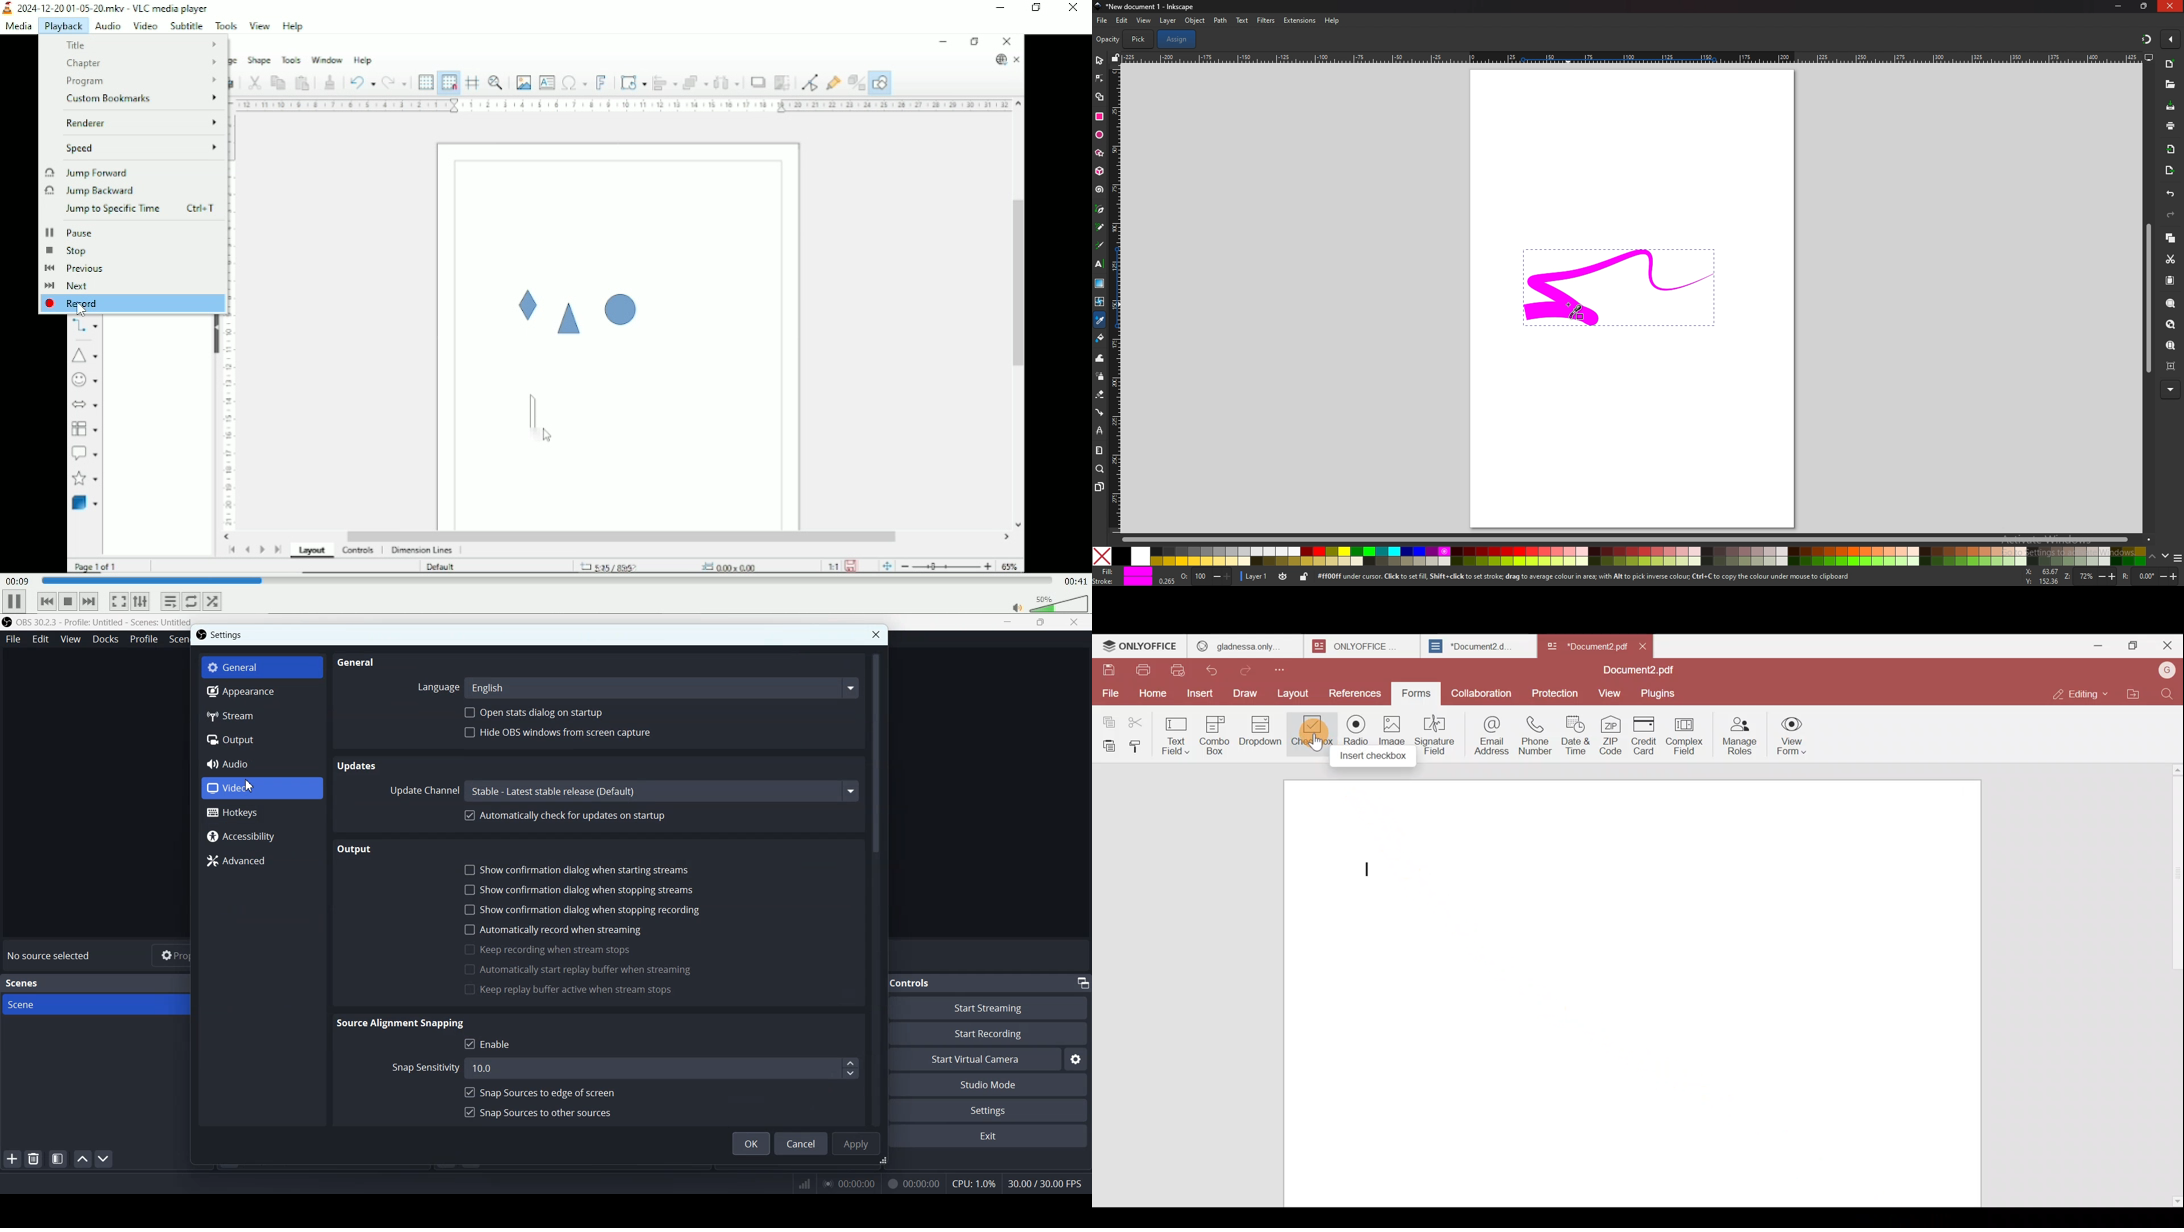  What do you see at coordinates (140, 601) in the screenshot?
I see `Show extended settings` at bounding box center [140, 601].